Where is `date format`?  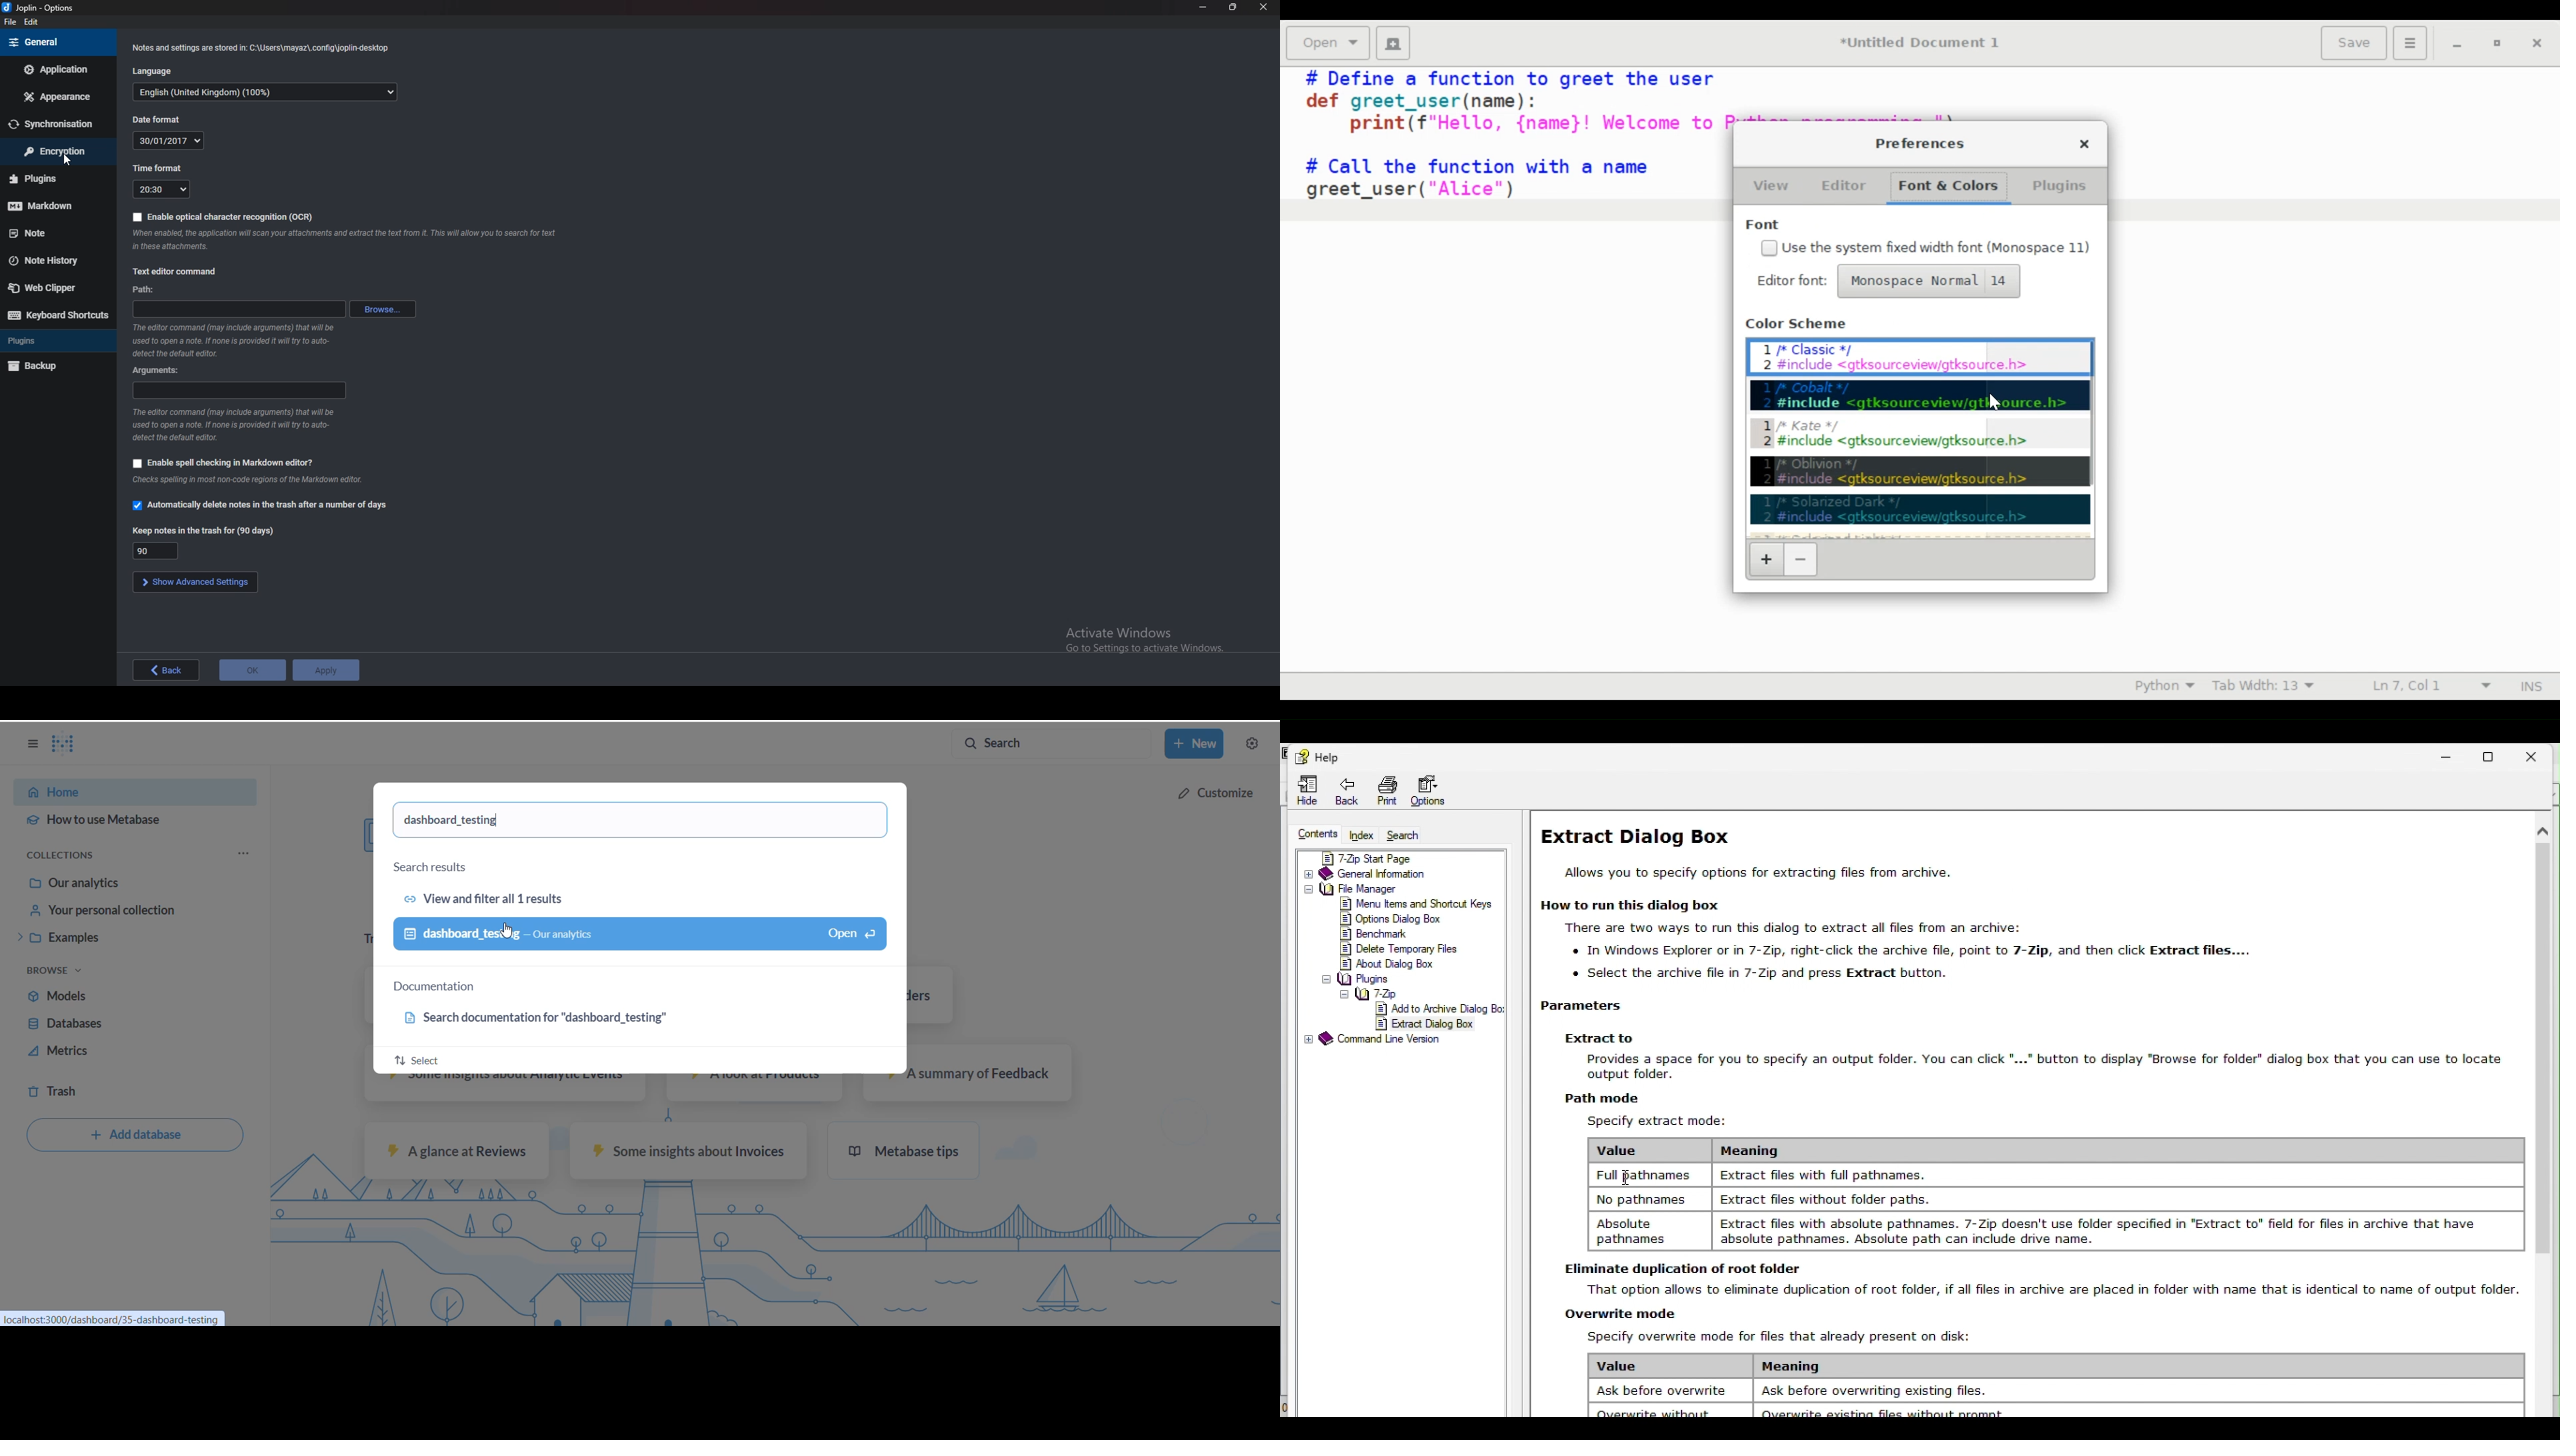 date format is located at coordinates (167, 141).